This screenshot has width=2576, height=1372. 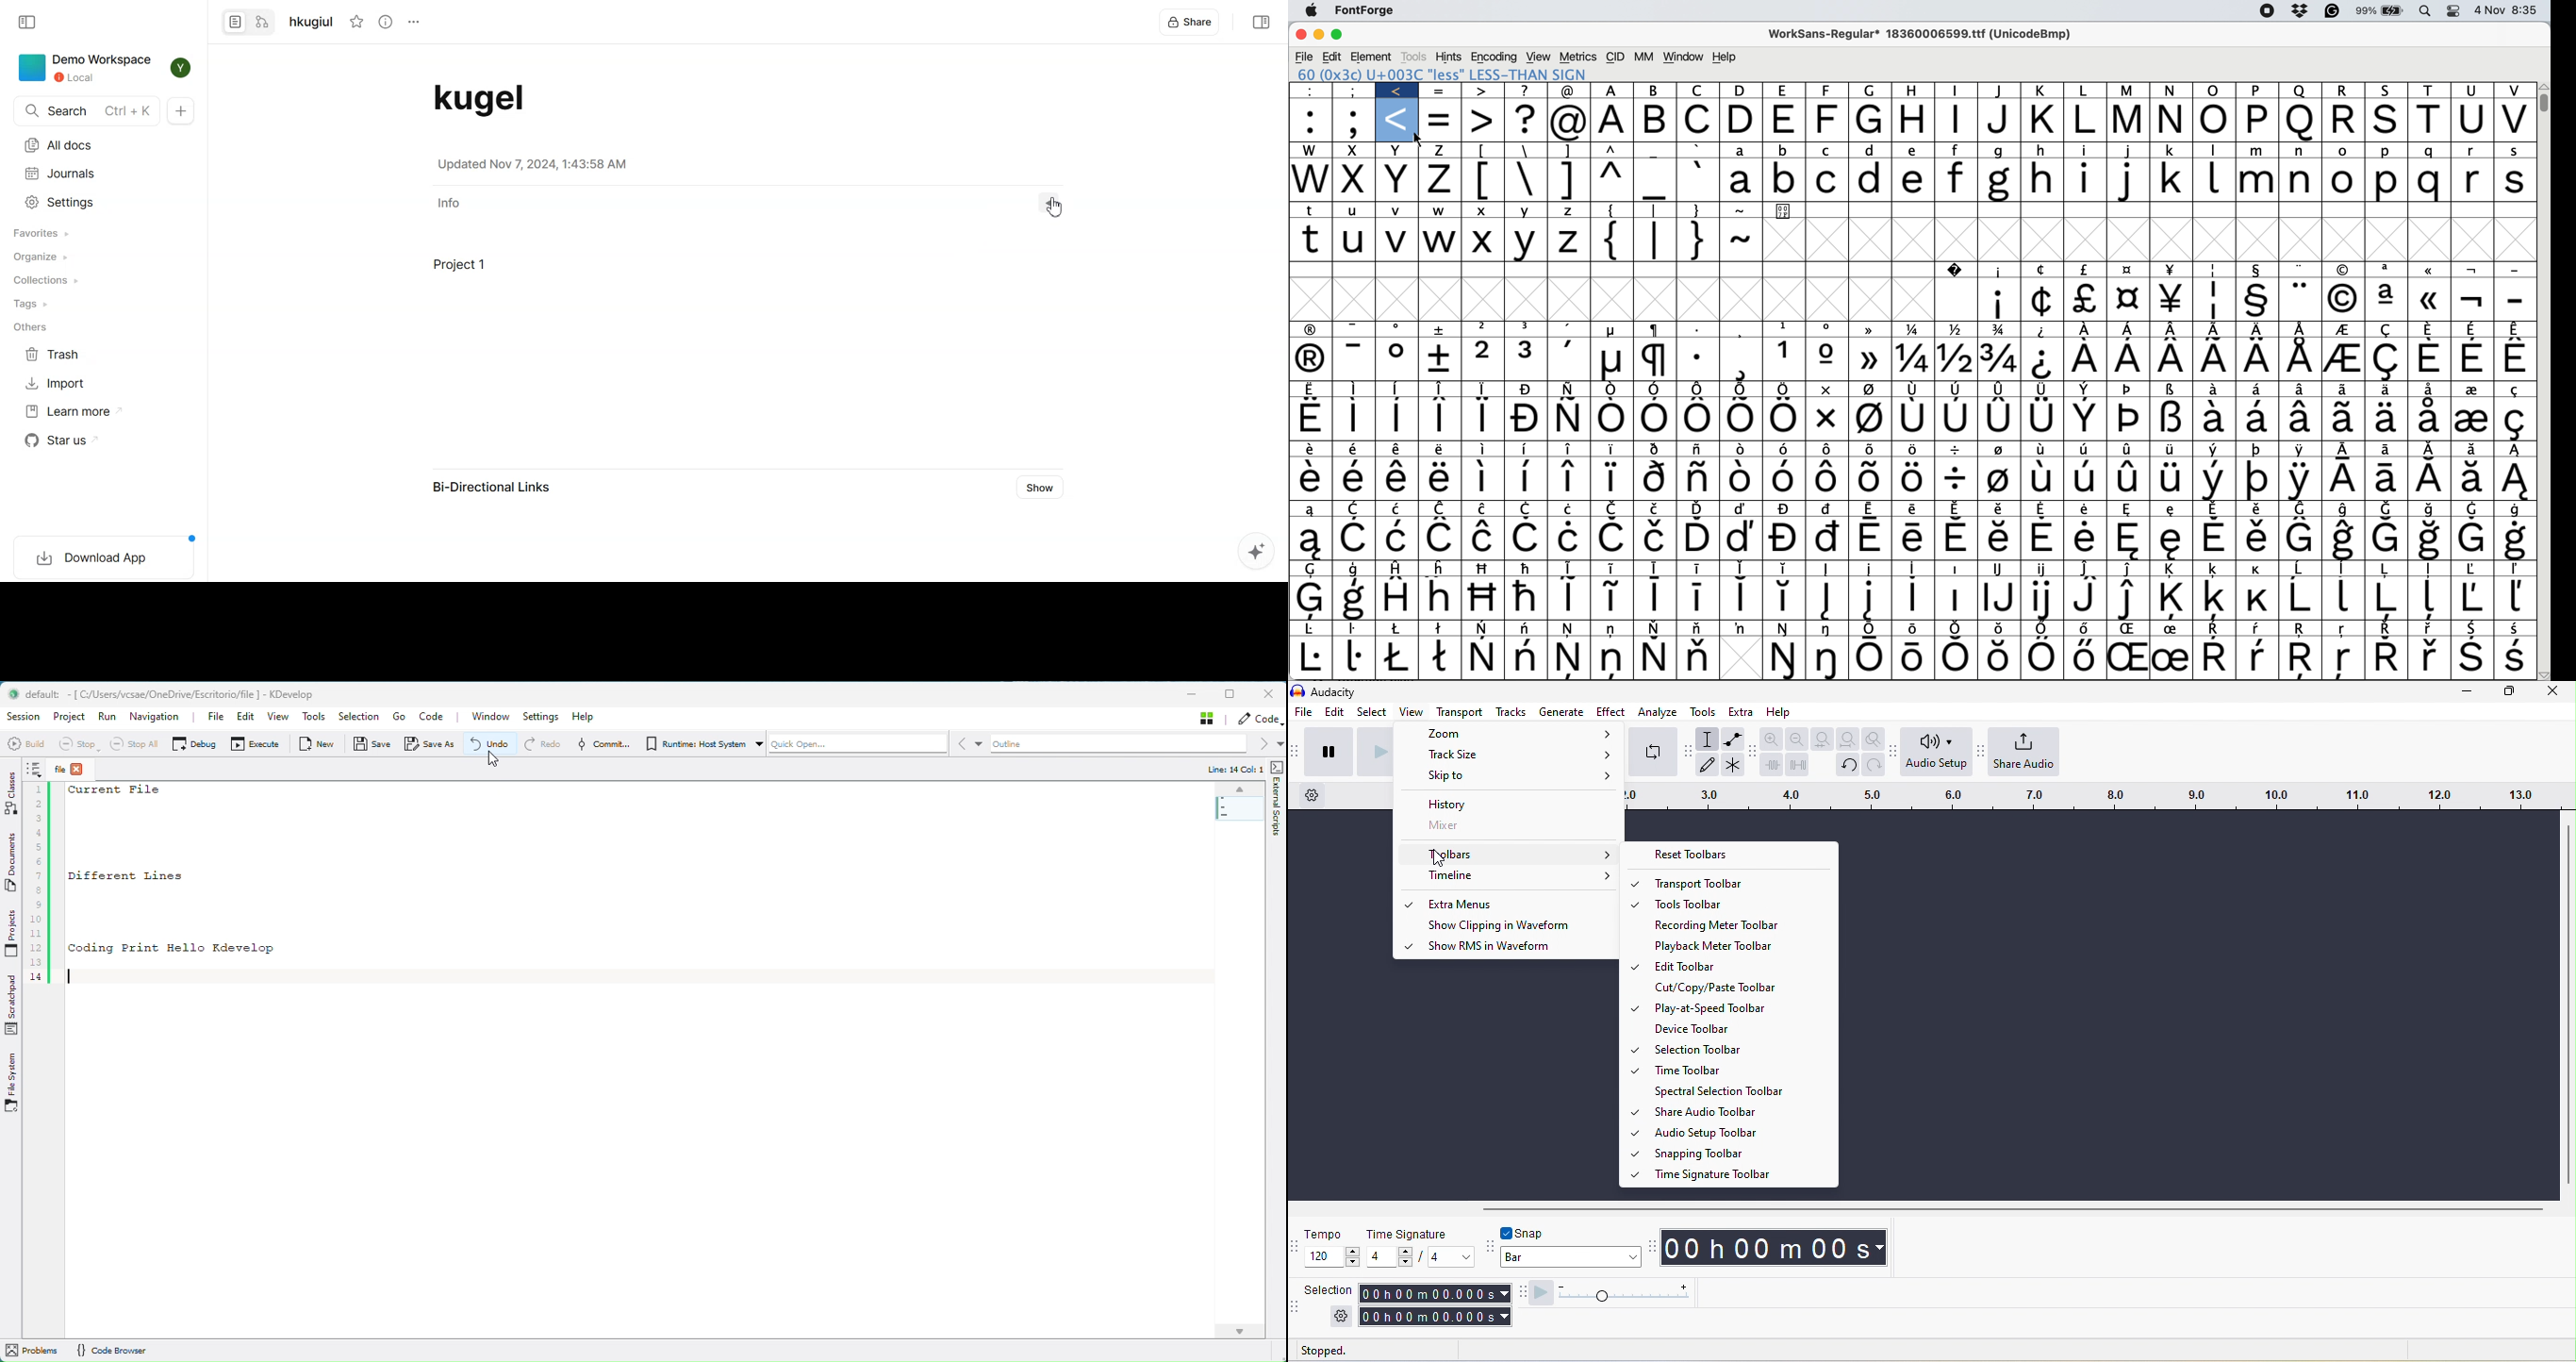 What do you see at coordinates (2085, 510) in the screenshot?
I see `Symbol` at bounding box center [2085, 510].